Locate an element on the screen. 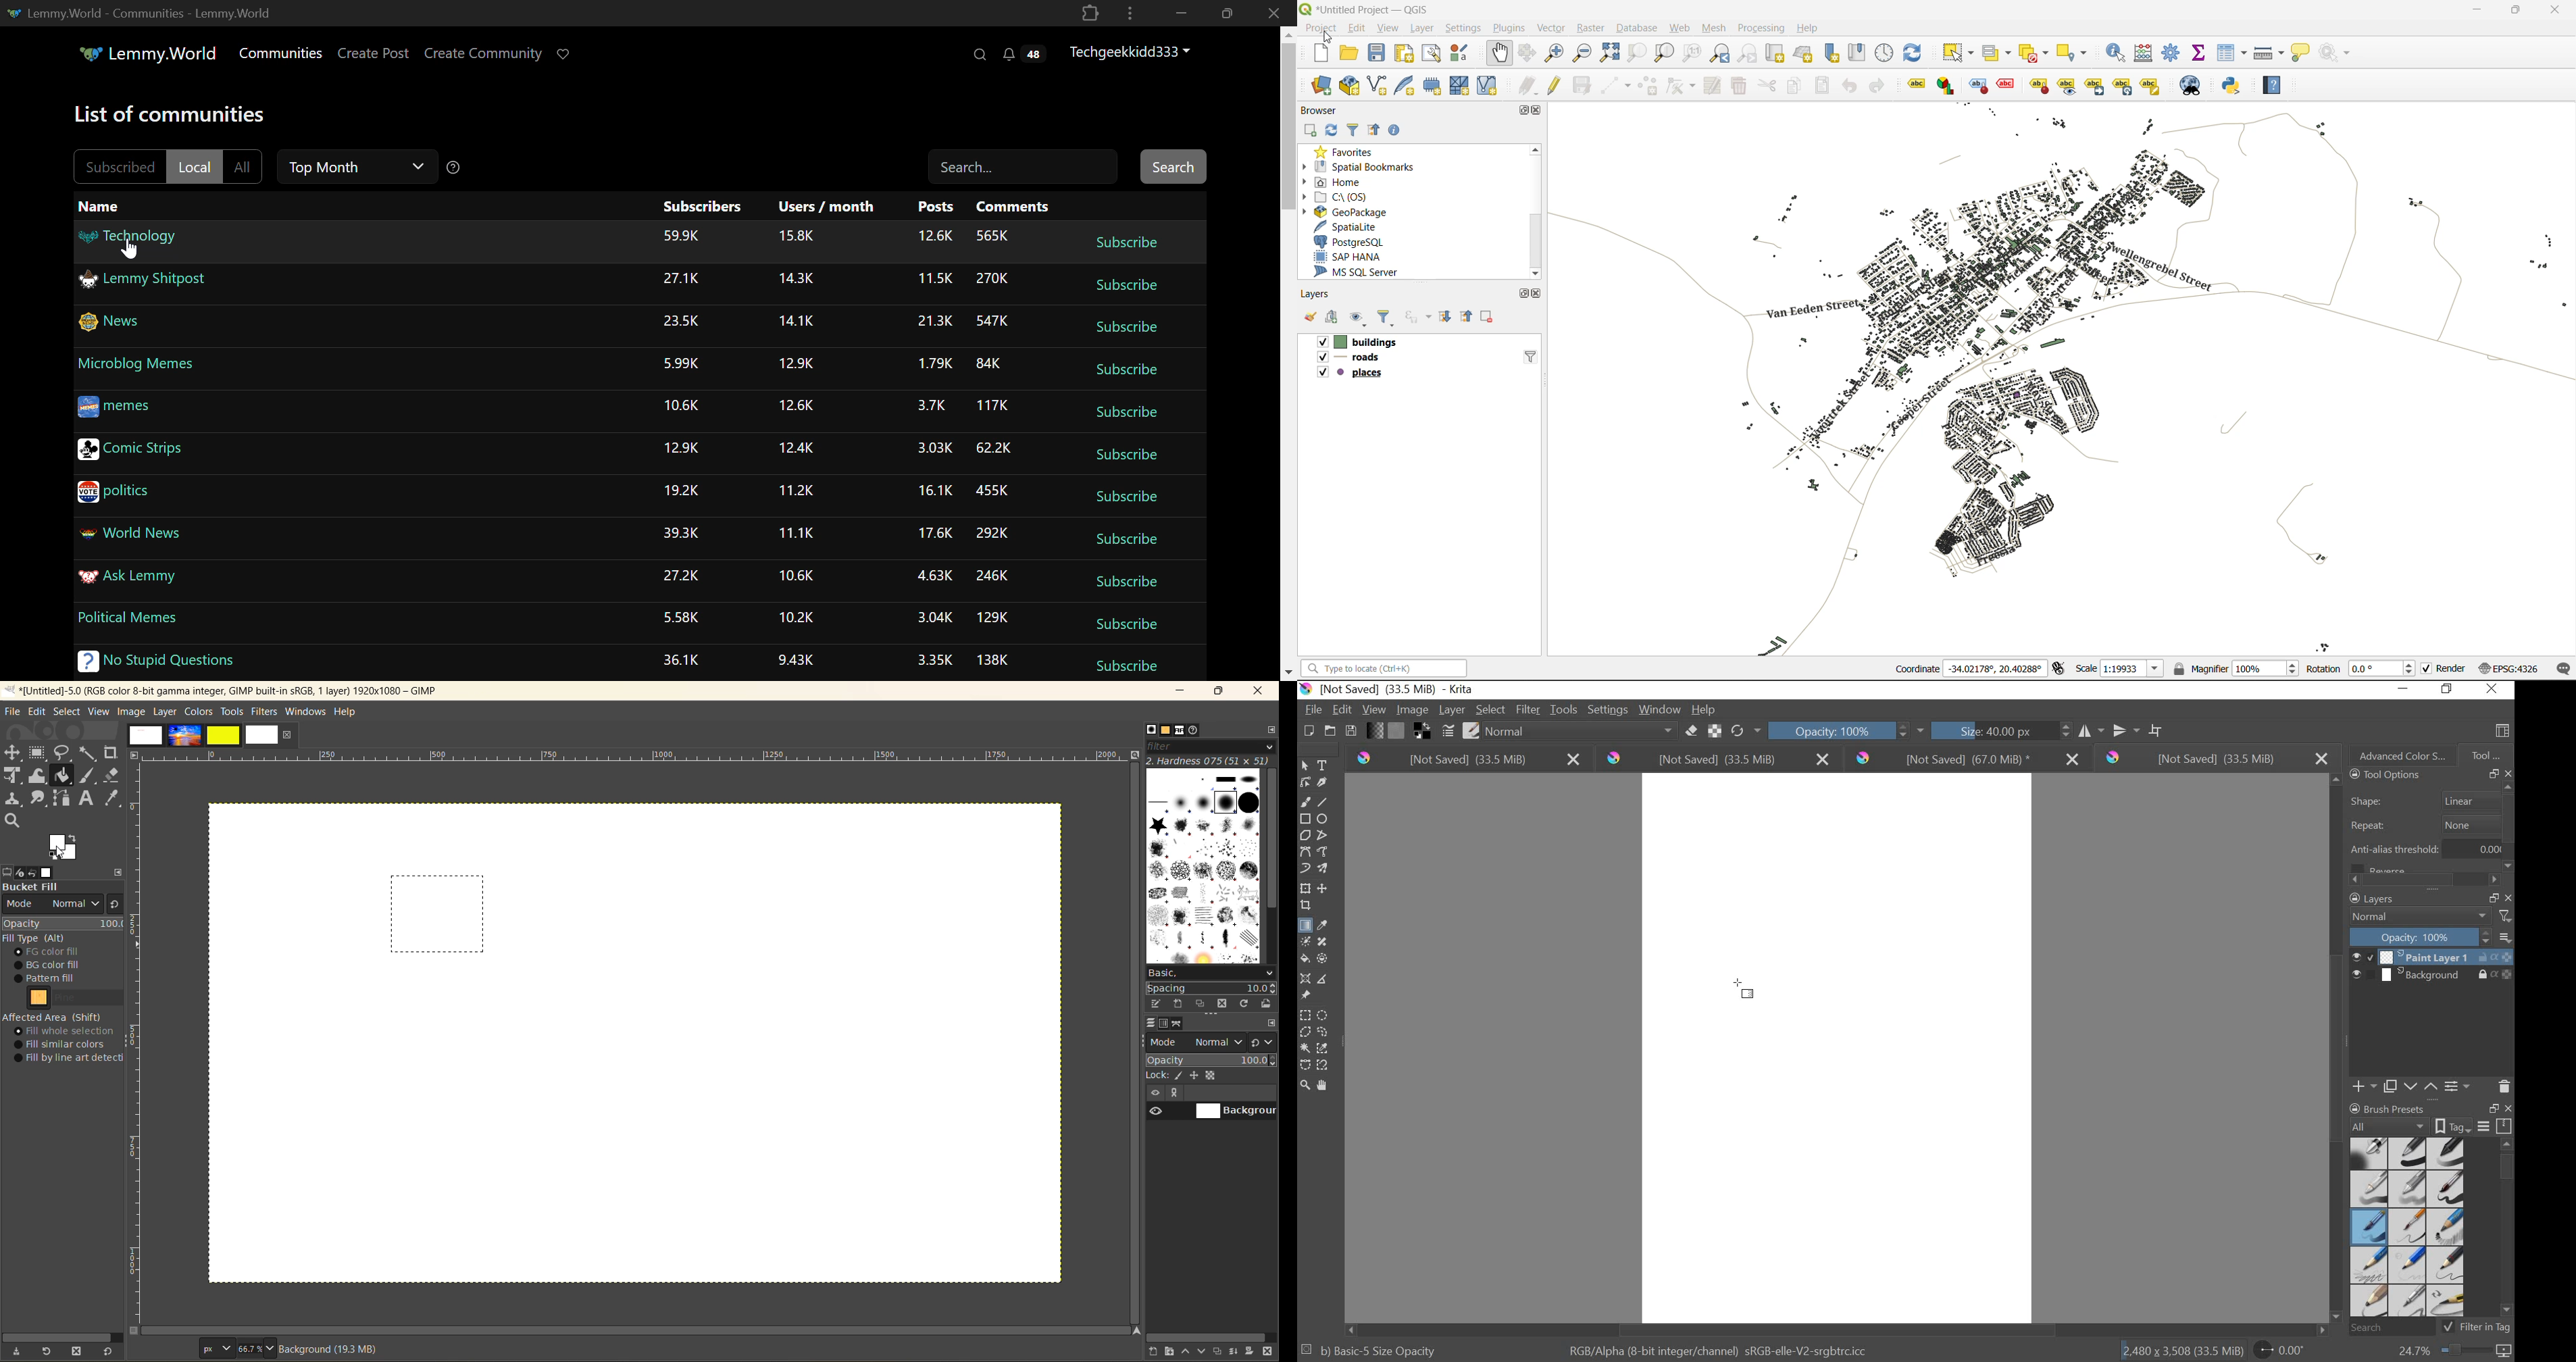  new virtual layer is located at coordinates (1488, 85).